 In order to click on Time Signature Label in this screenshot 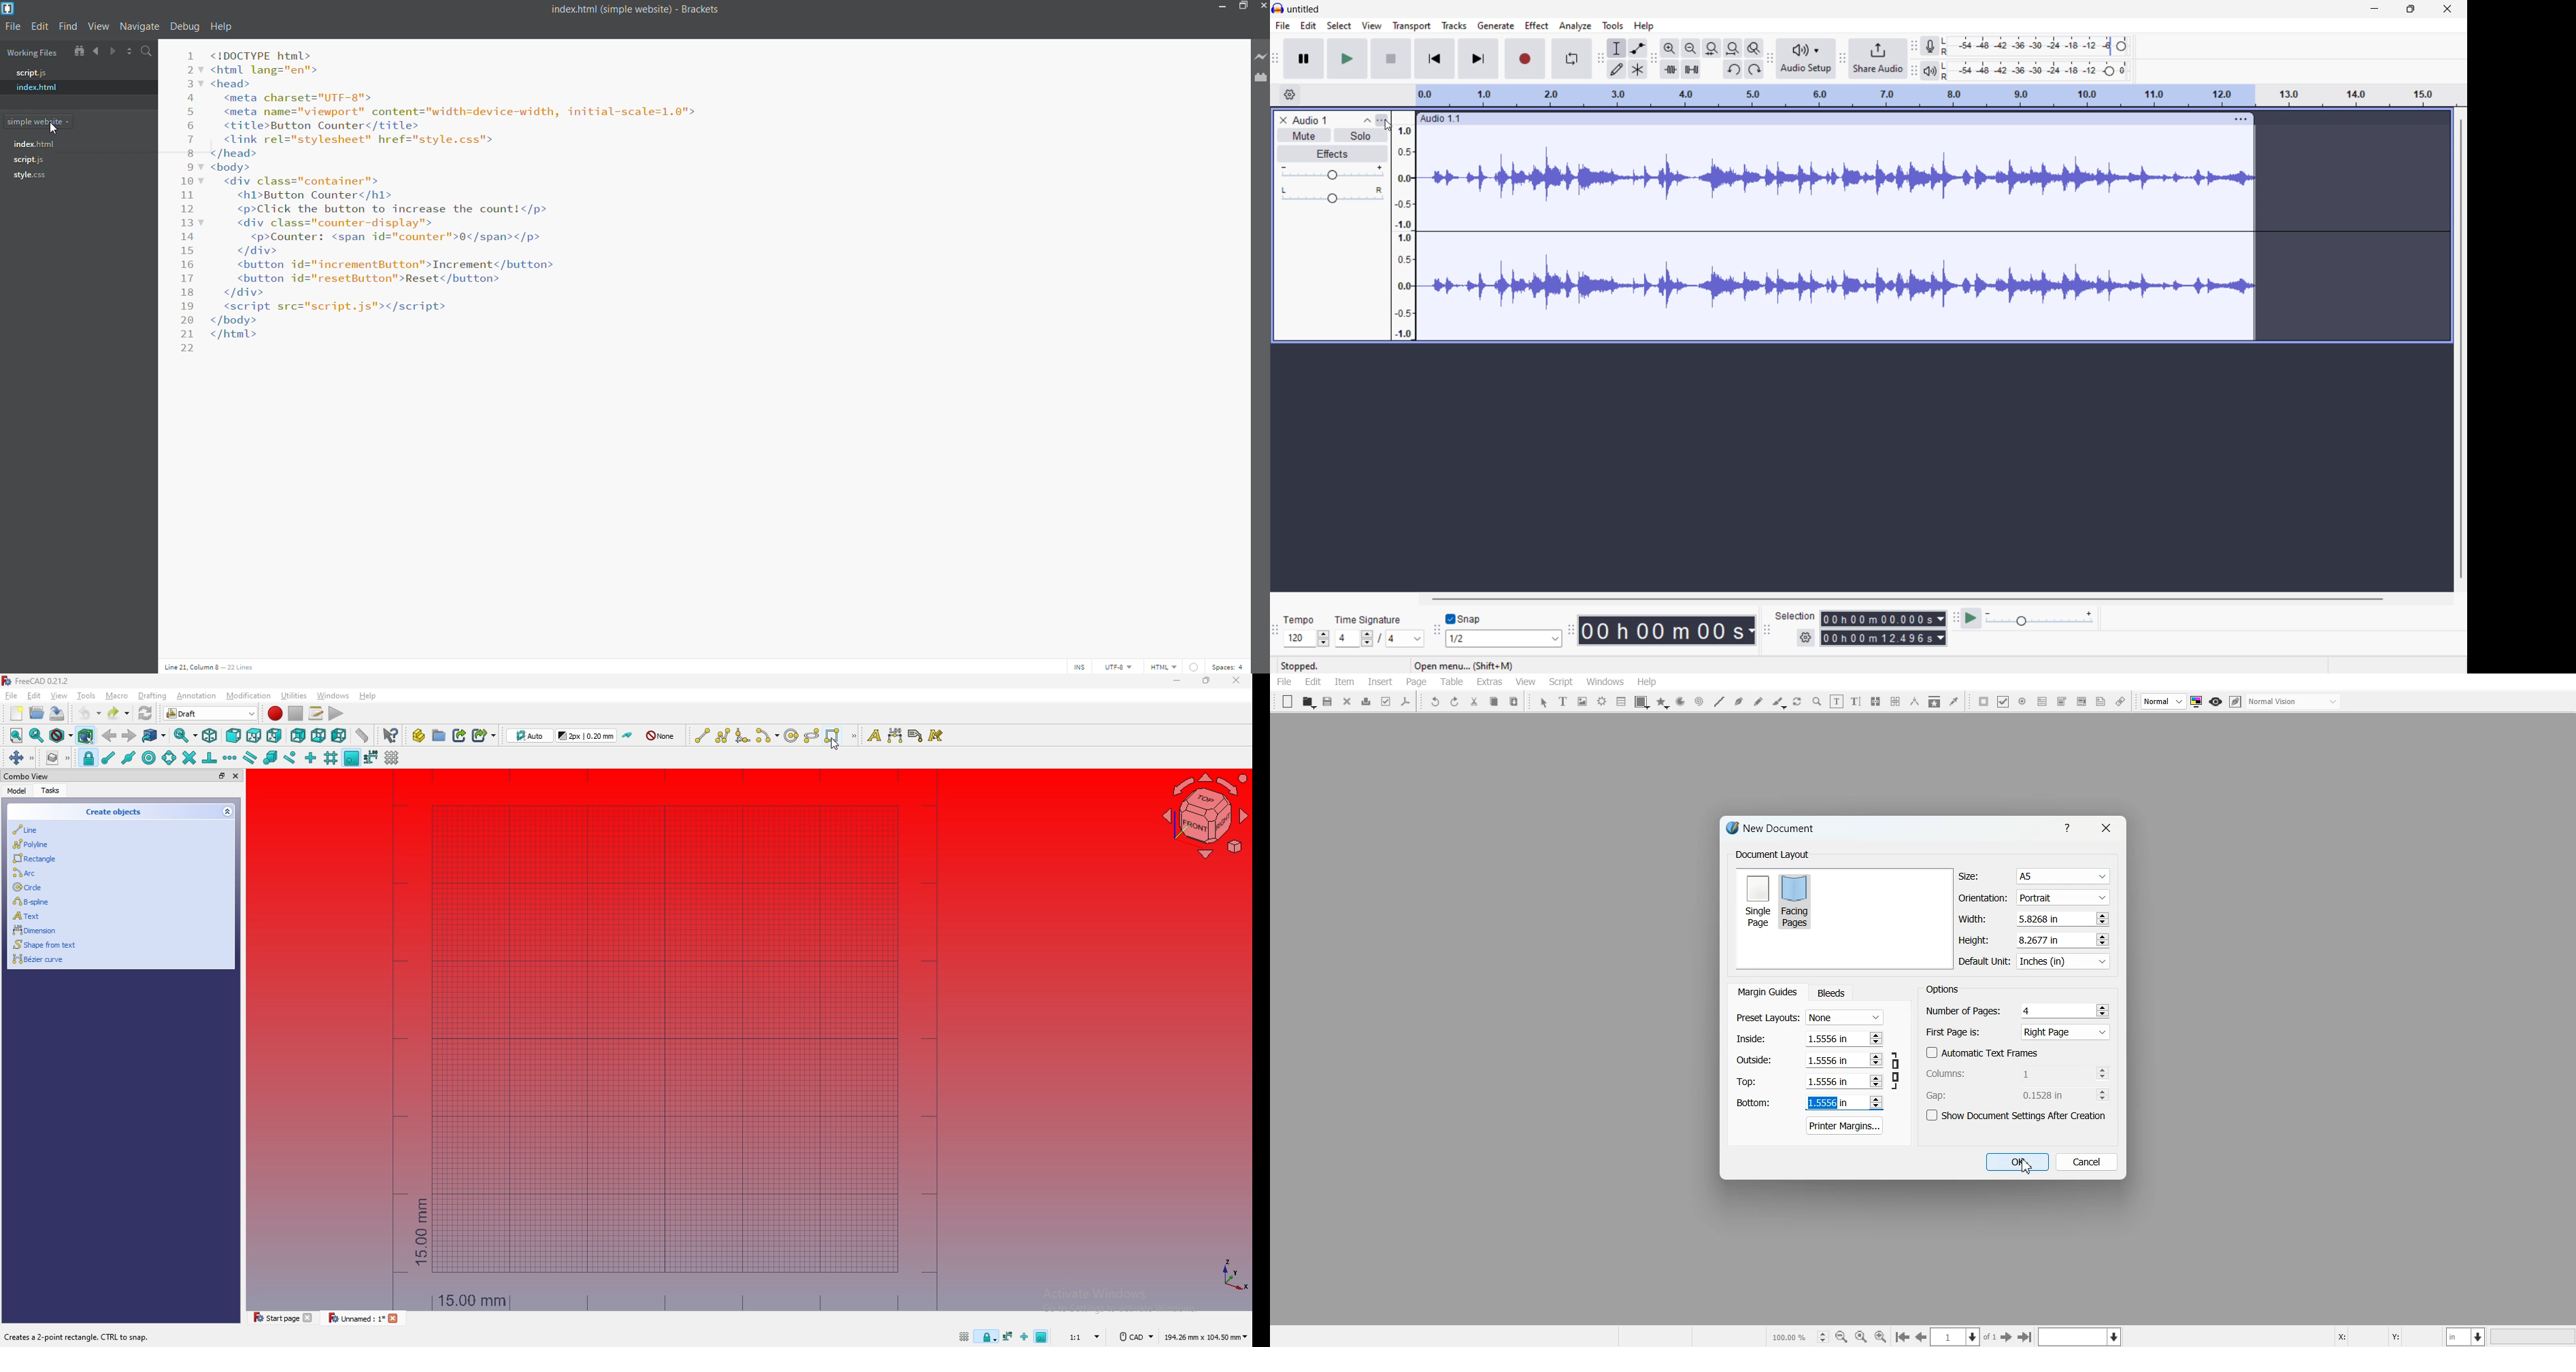, I will do `click(1372, 618)`.